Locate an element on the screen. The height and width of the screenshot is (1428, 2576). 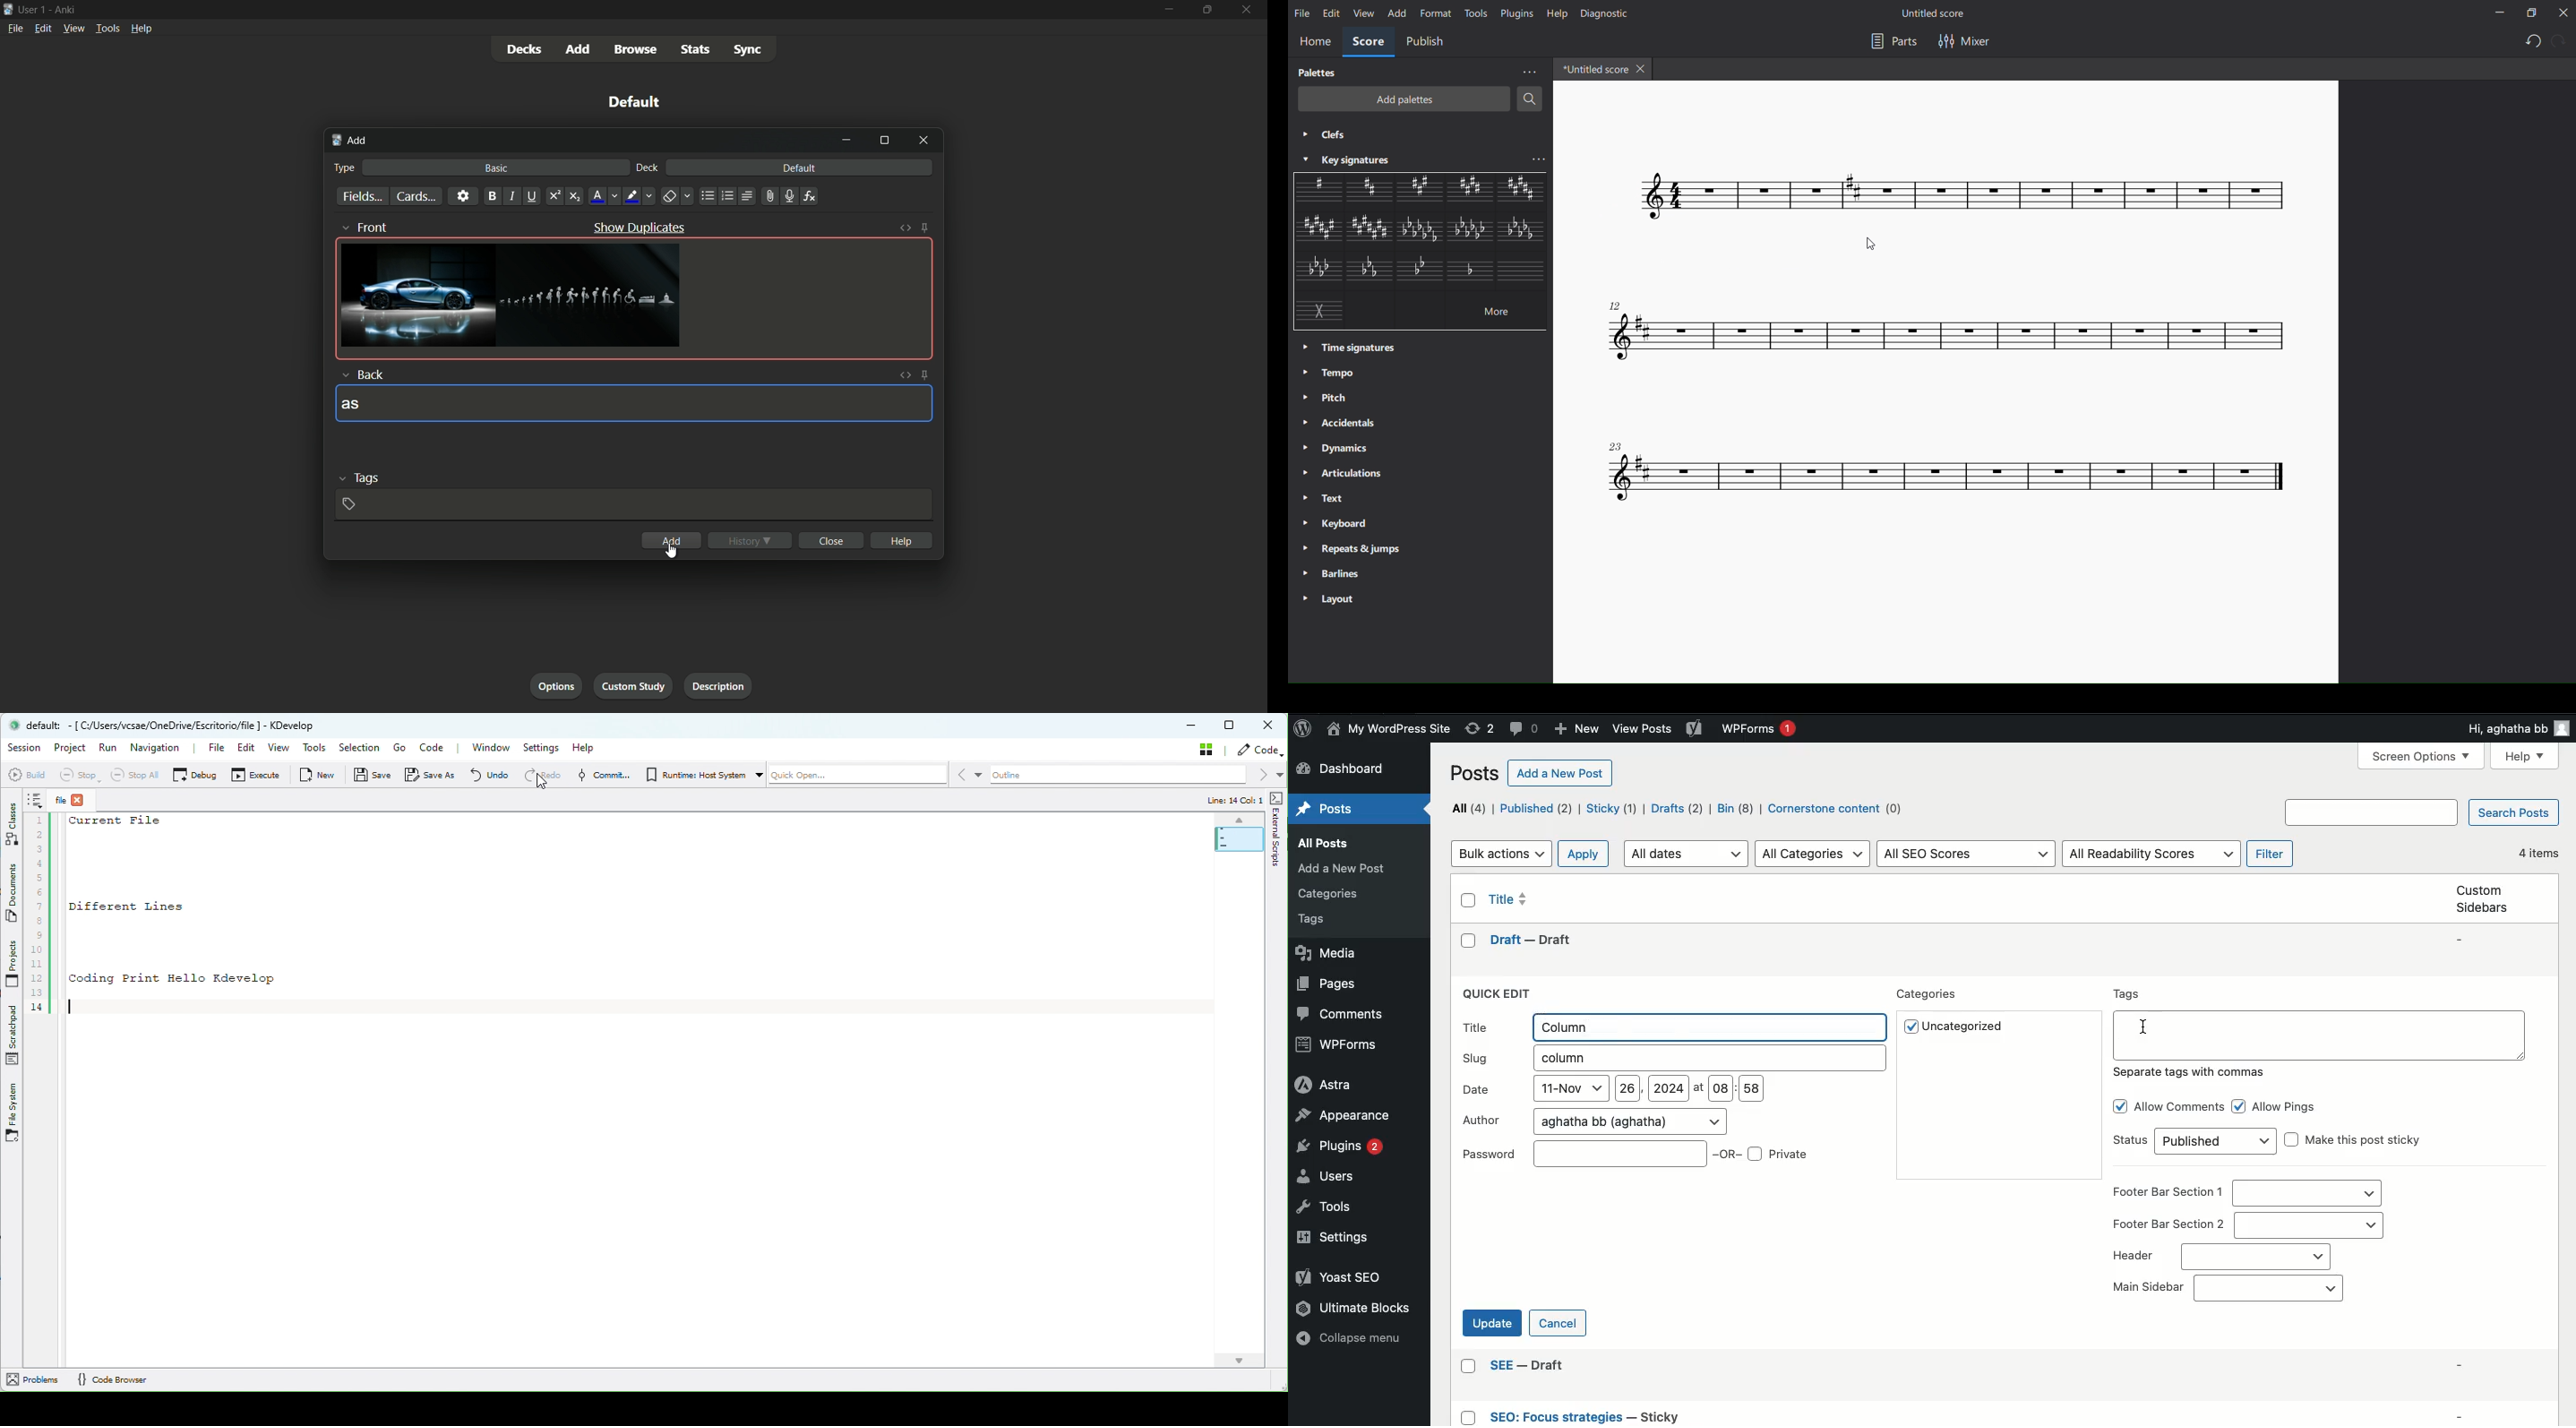
Go is located at coordinates (400, 748).